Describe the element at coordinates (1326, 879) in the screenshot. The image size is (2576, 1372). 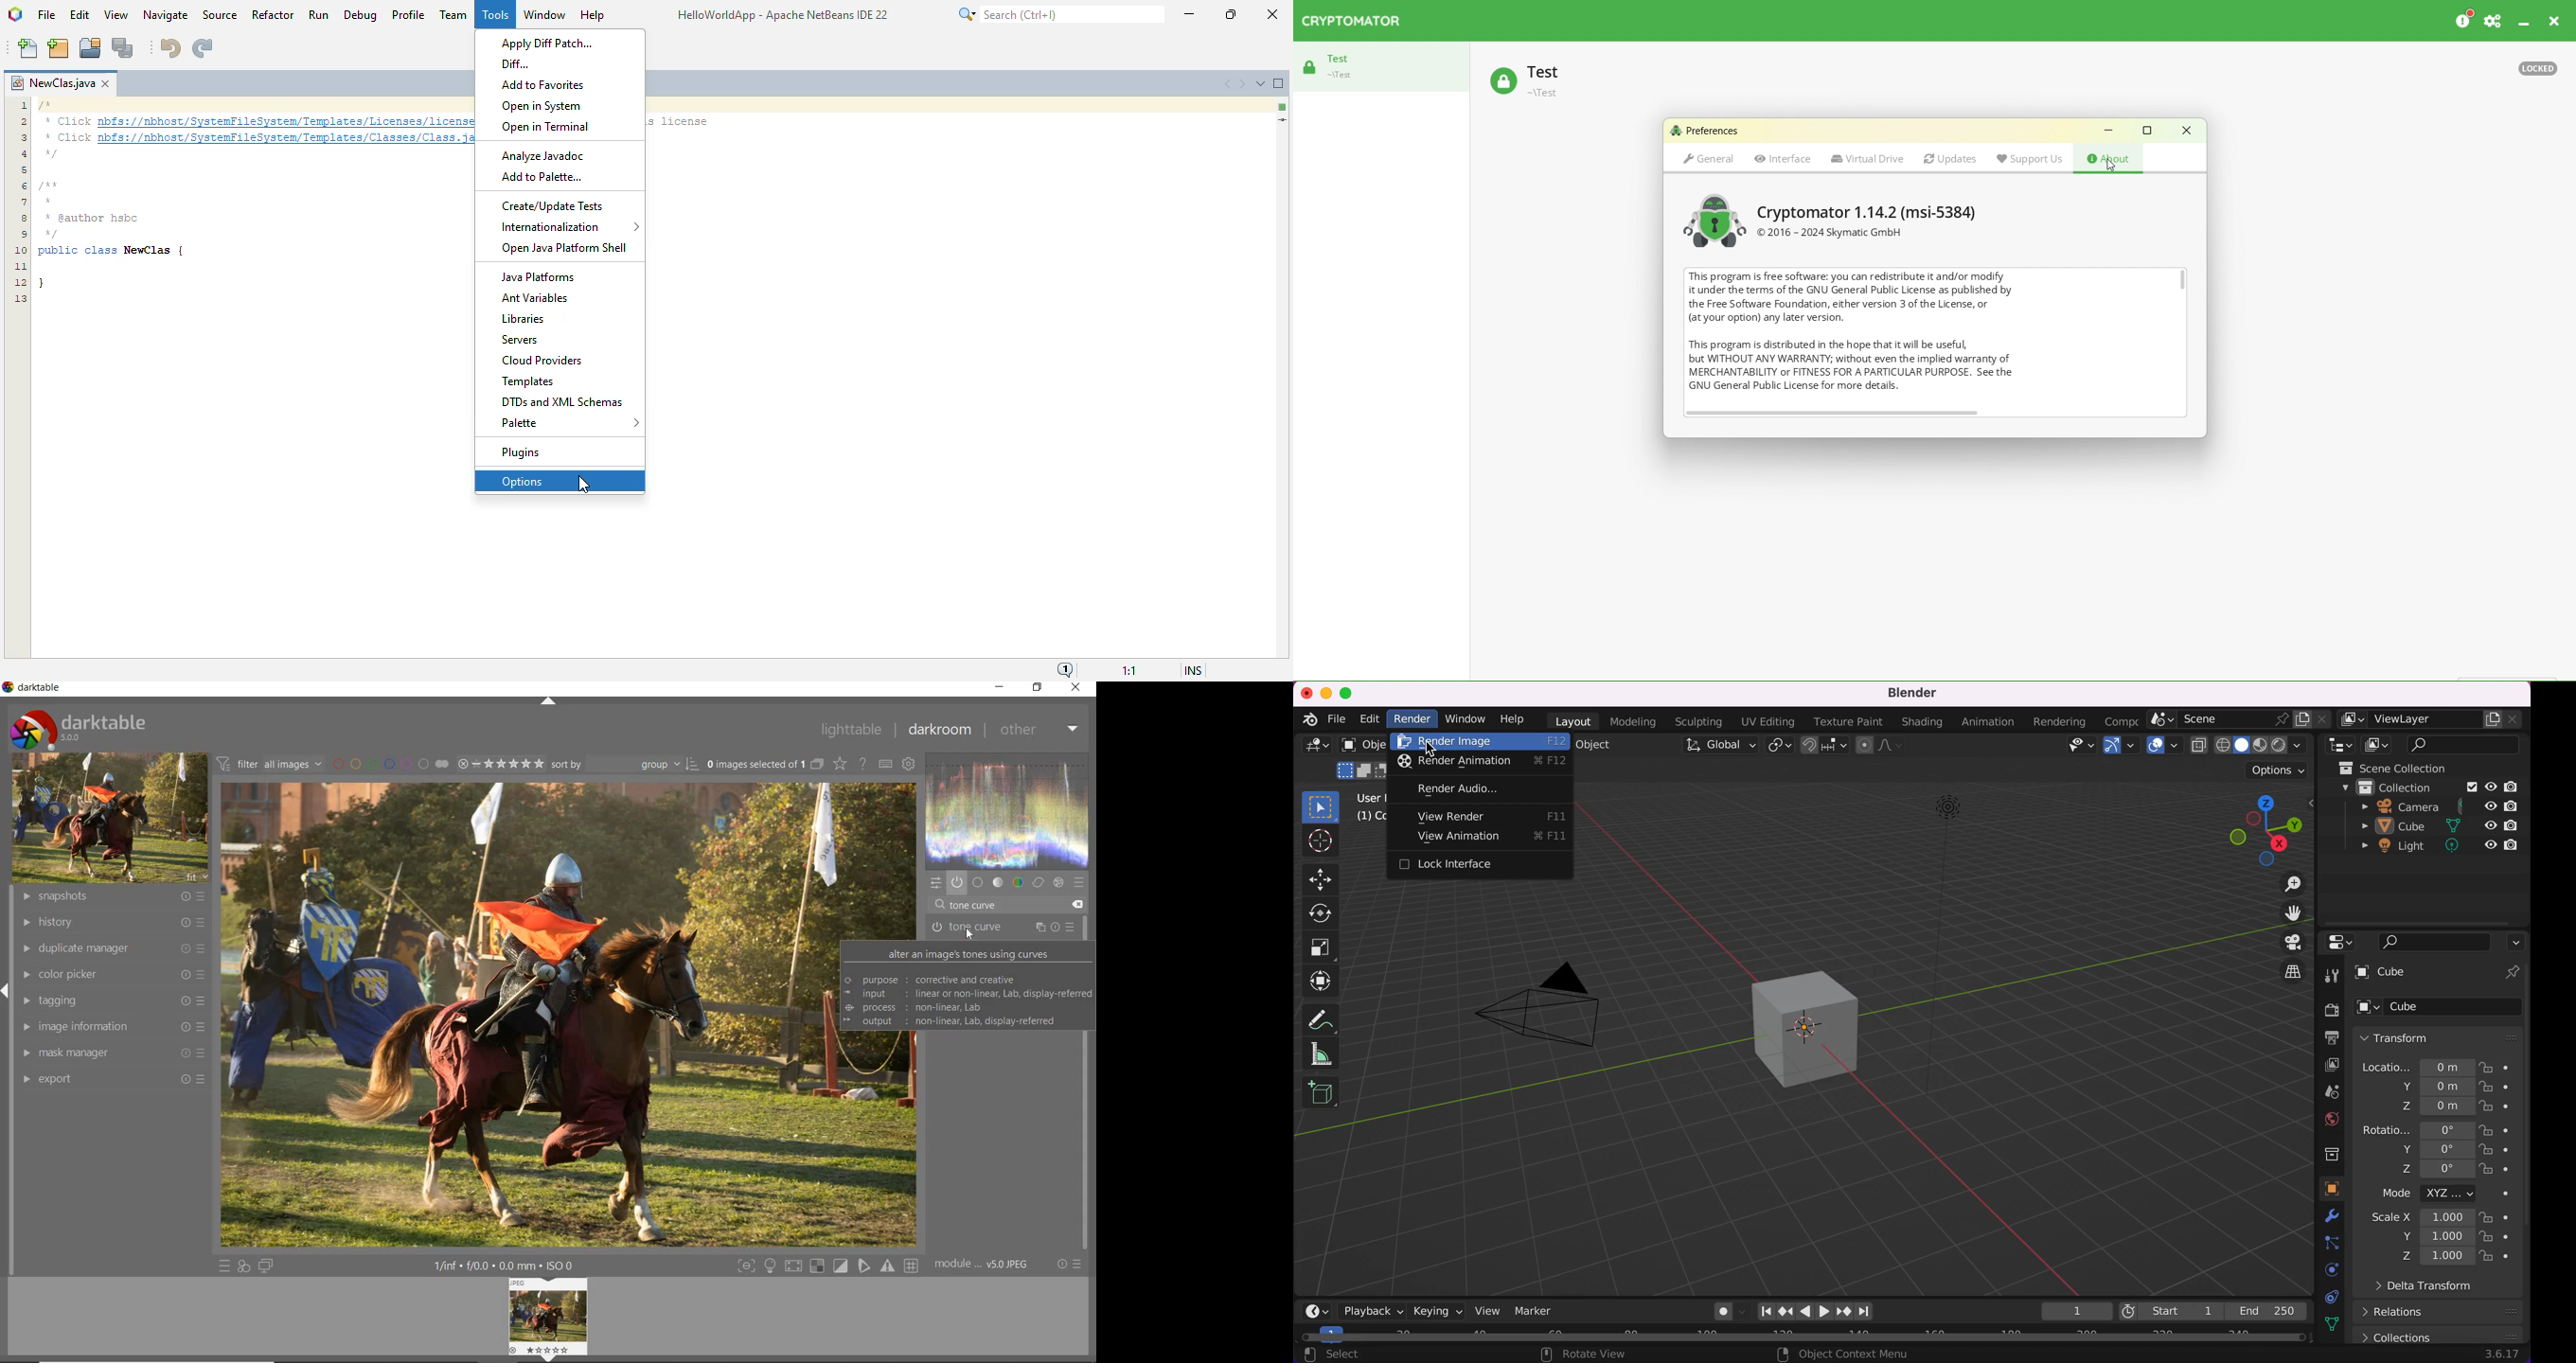
I see `move` at that location.